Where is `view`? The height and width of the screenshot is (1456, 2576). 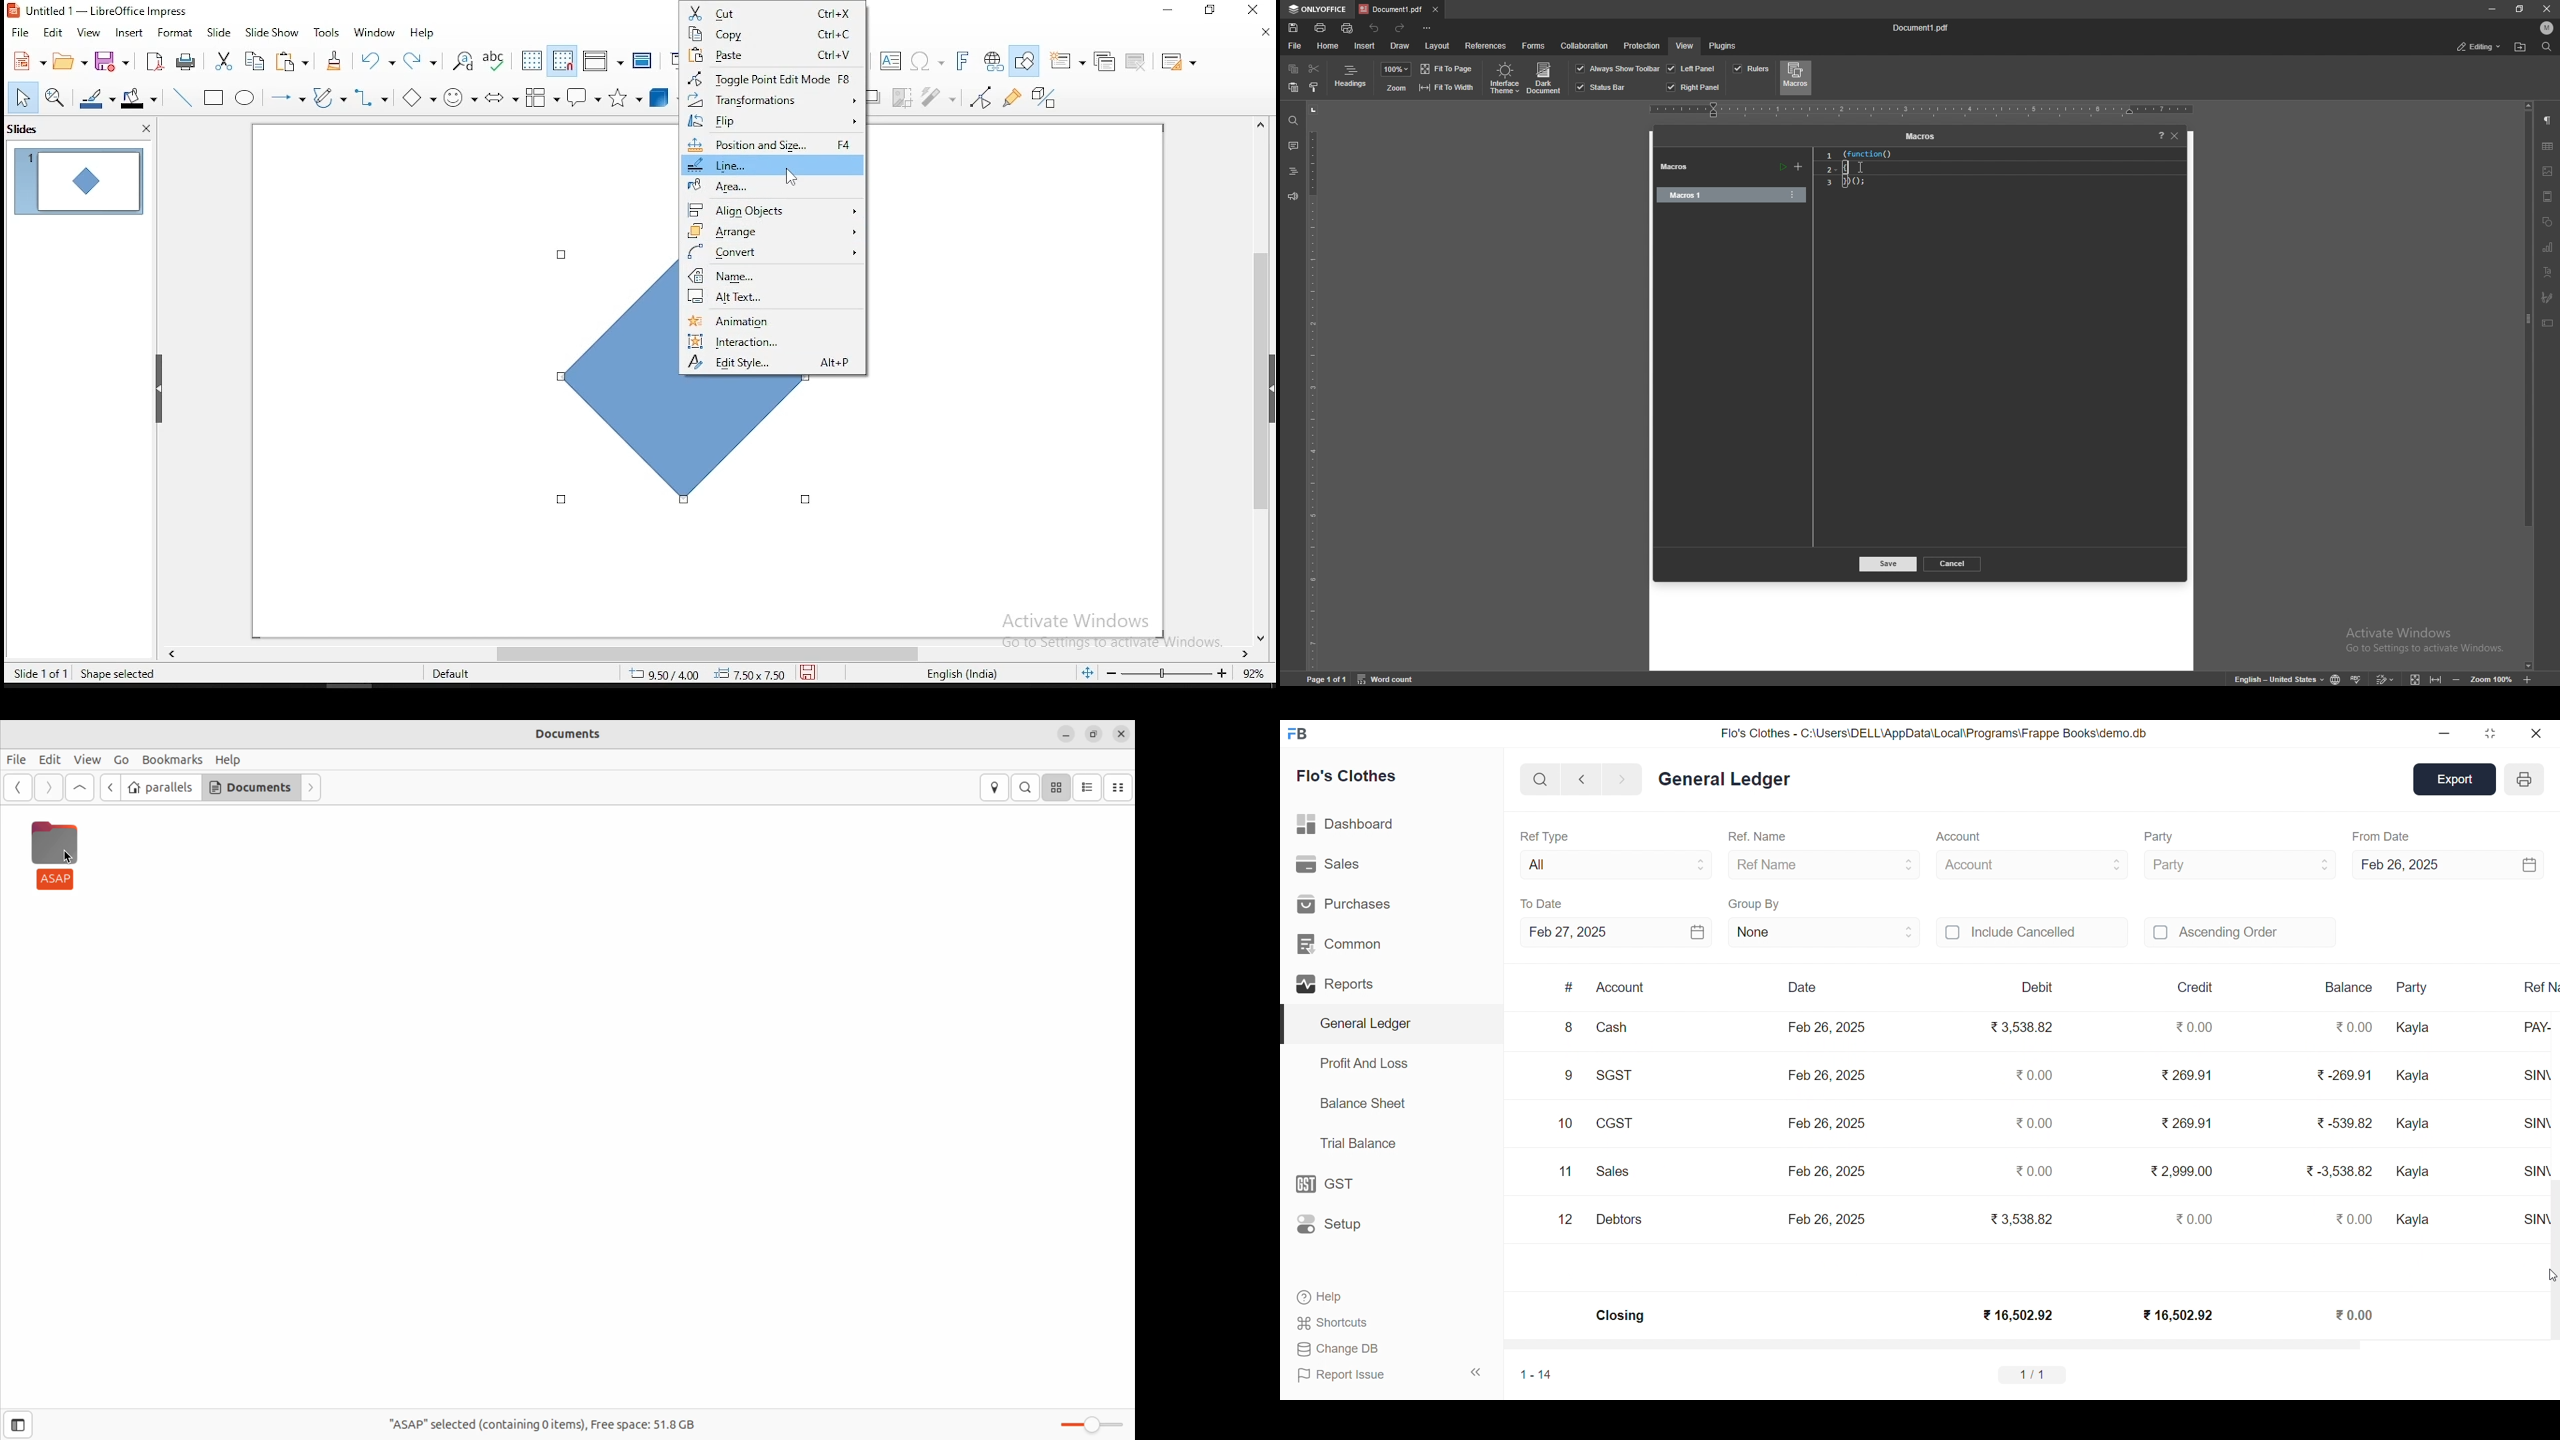
view is located at coordinates (87, 32).